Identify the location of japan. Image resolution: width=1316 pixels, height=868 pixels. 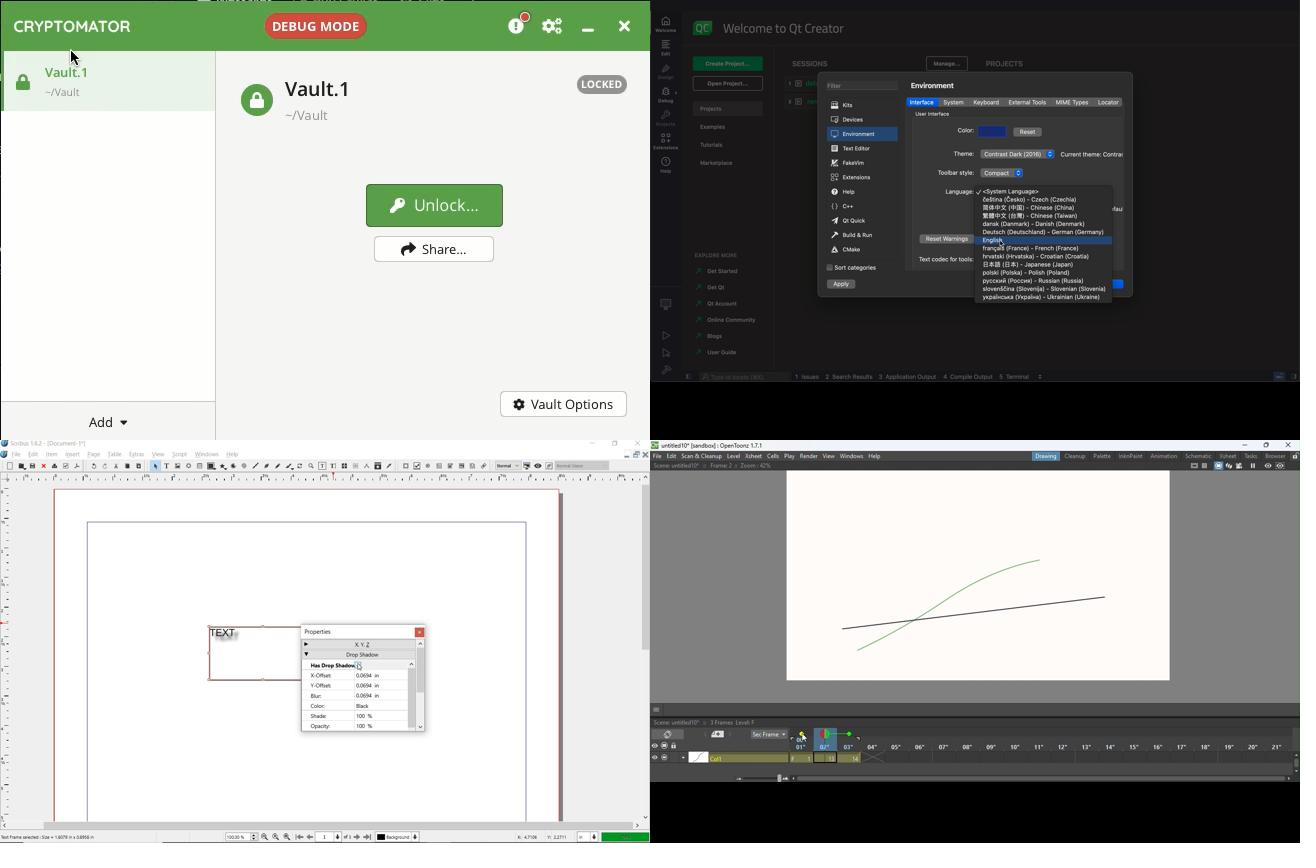
(1030, 266).